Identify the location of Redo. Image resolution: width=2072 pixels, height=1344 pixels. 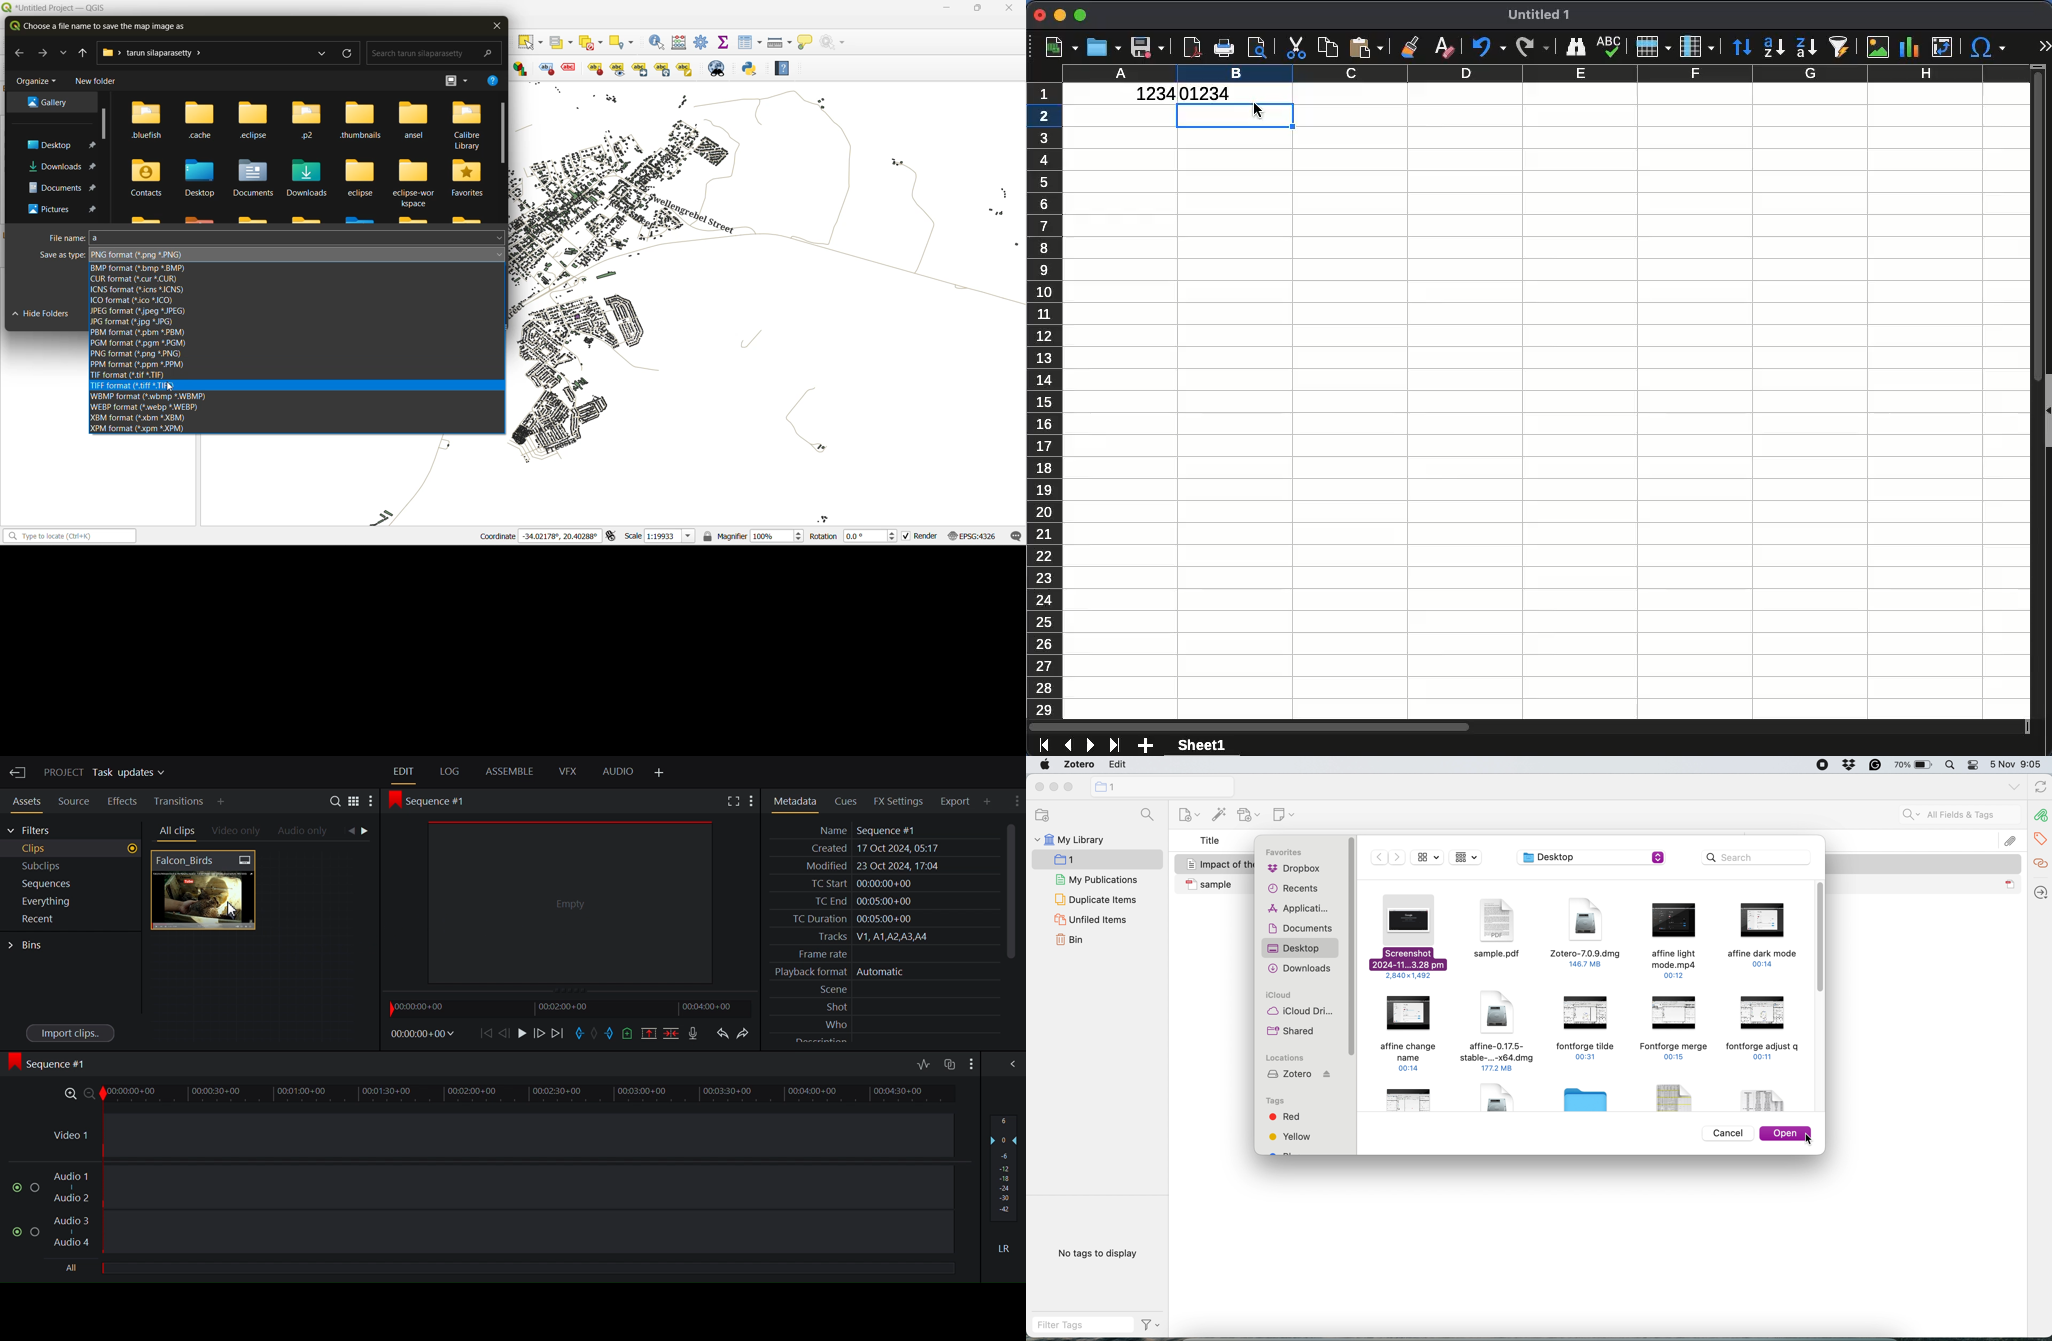
(747, 1034).